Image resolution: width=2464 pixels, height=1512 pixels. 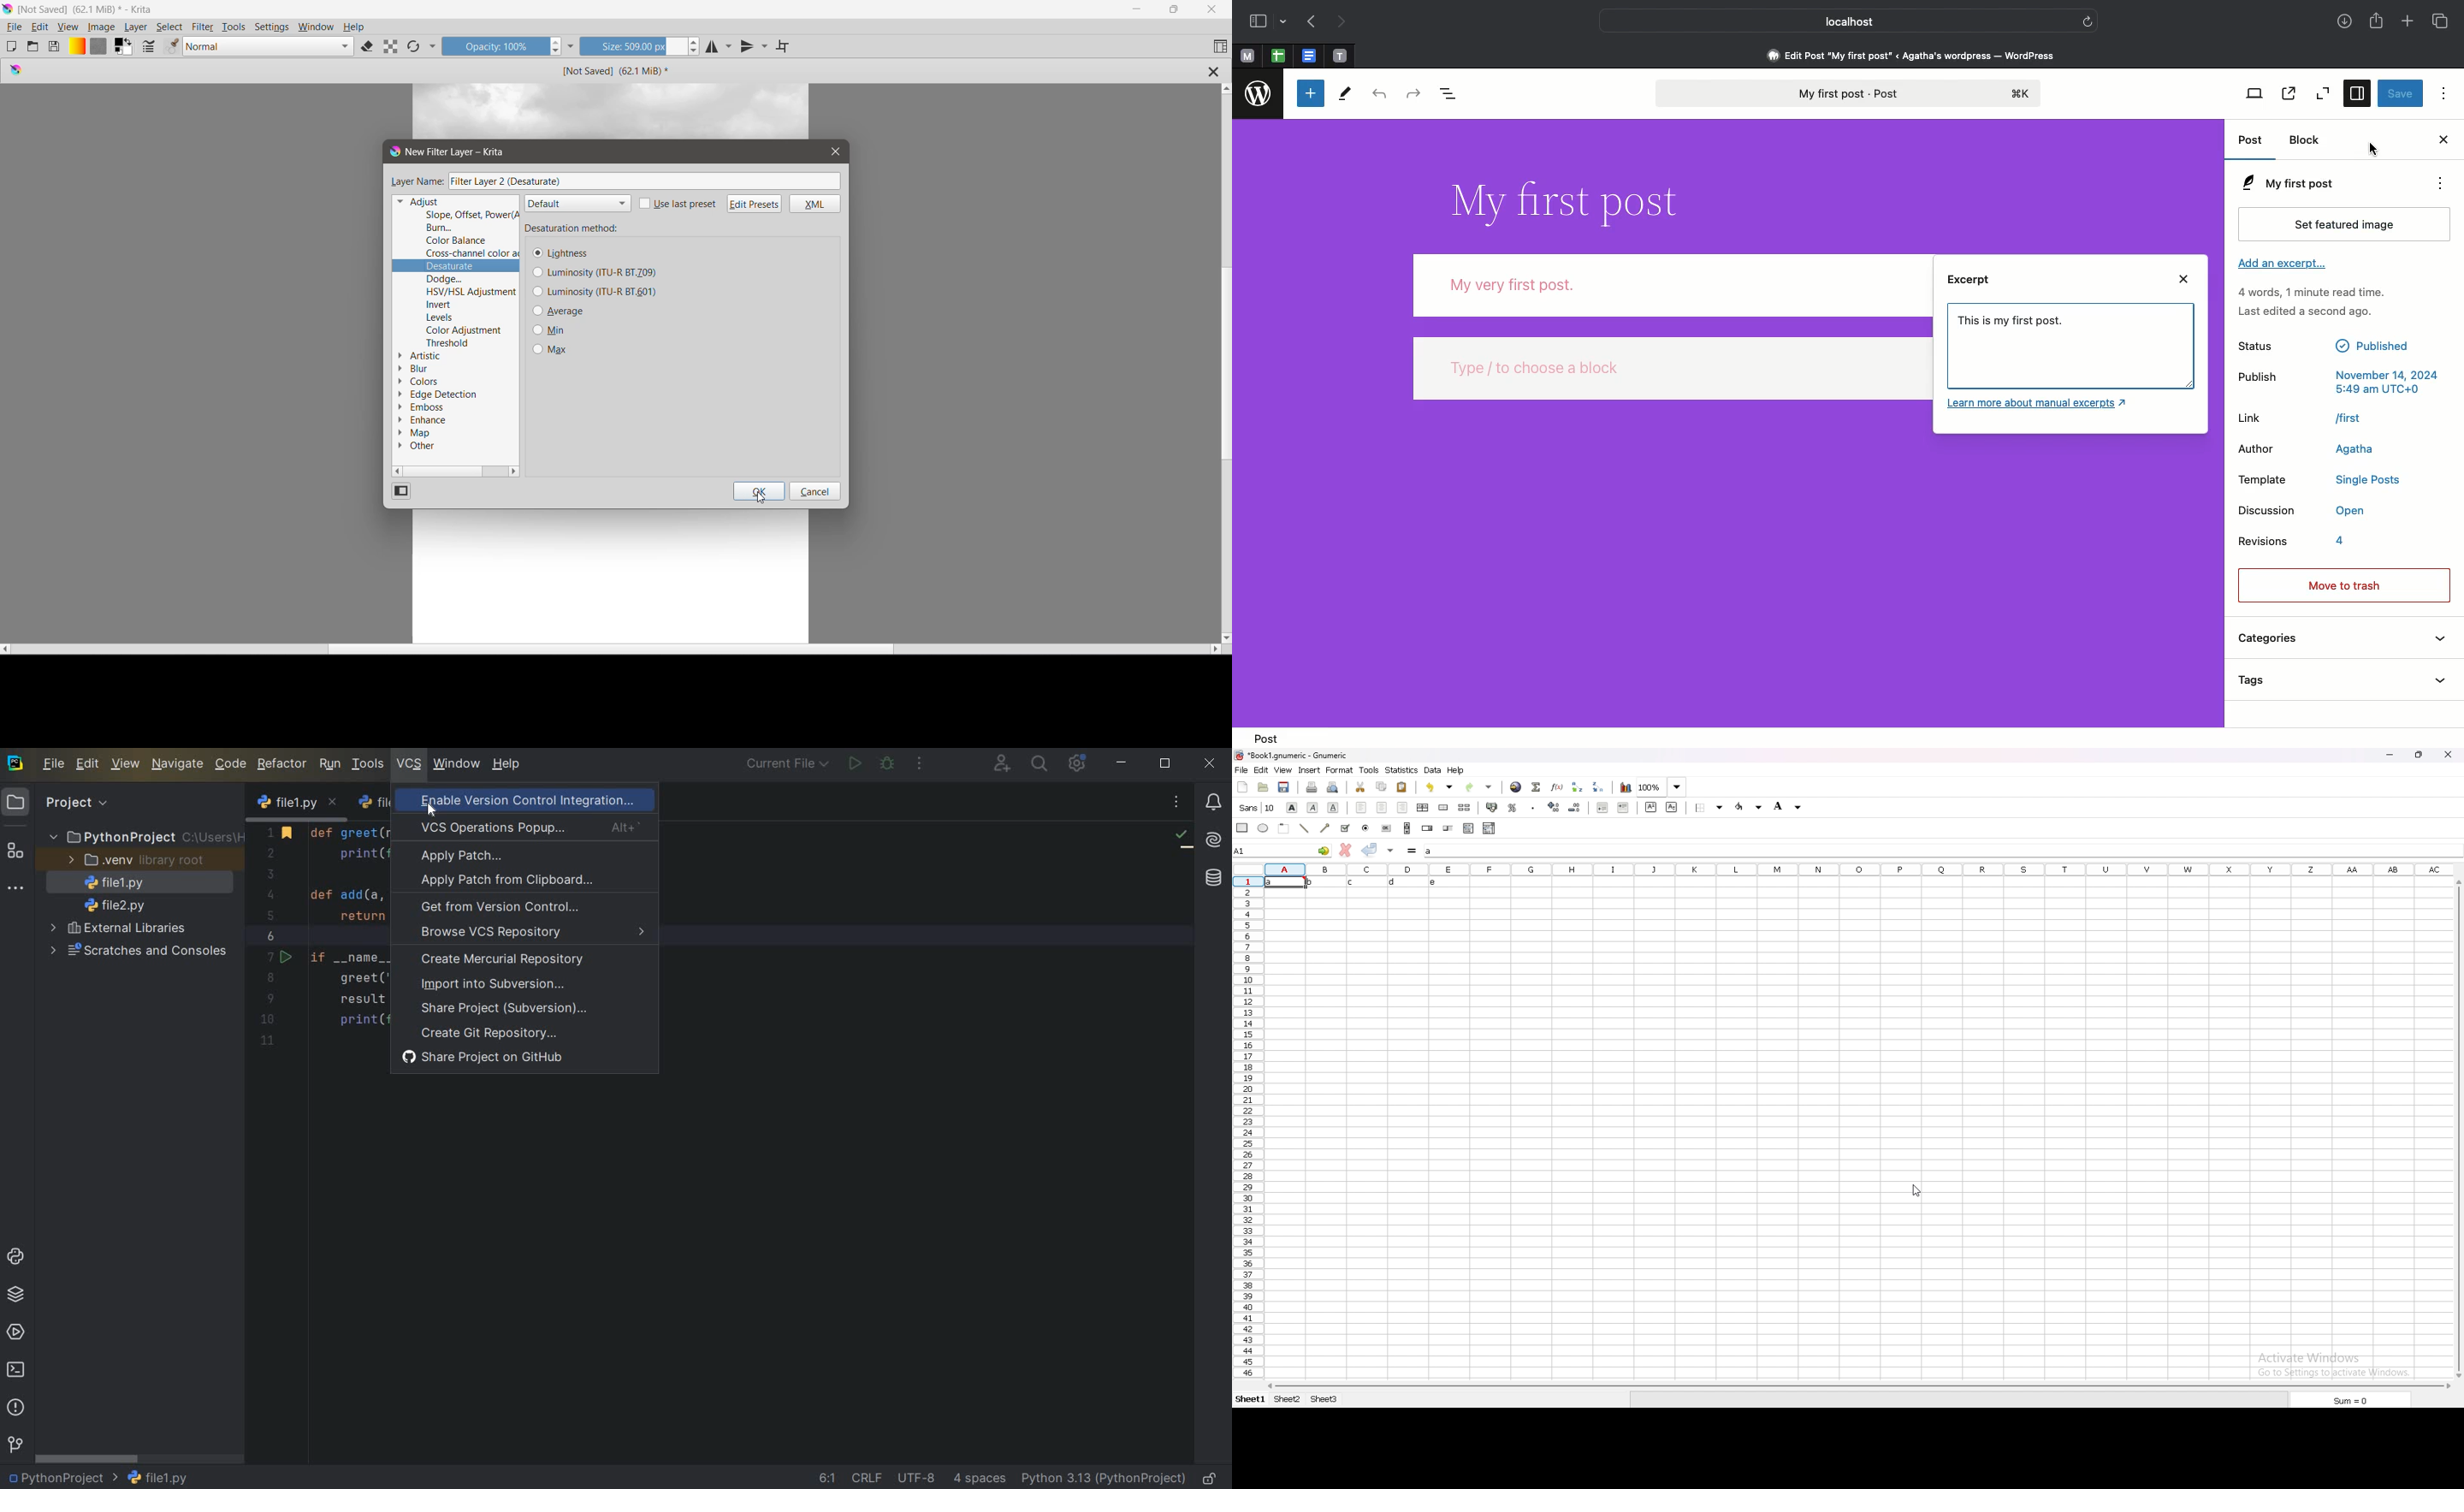 I want to click on cursor, so click(x=2372, y=149).